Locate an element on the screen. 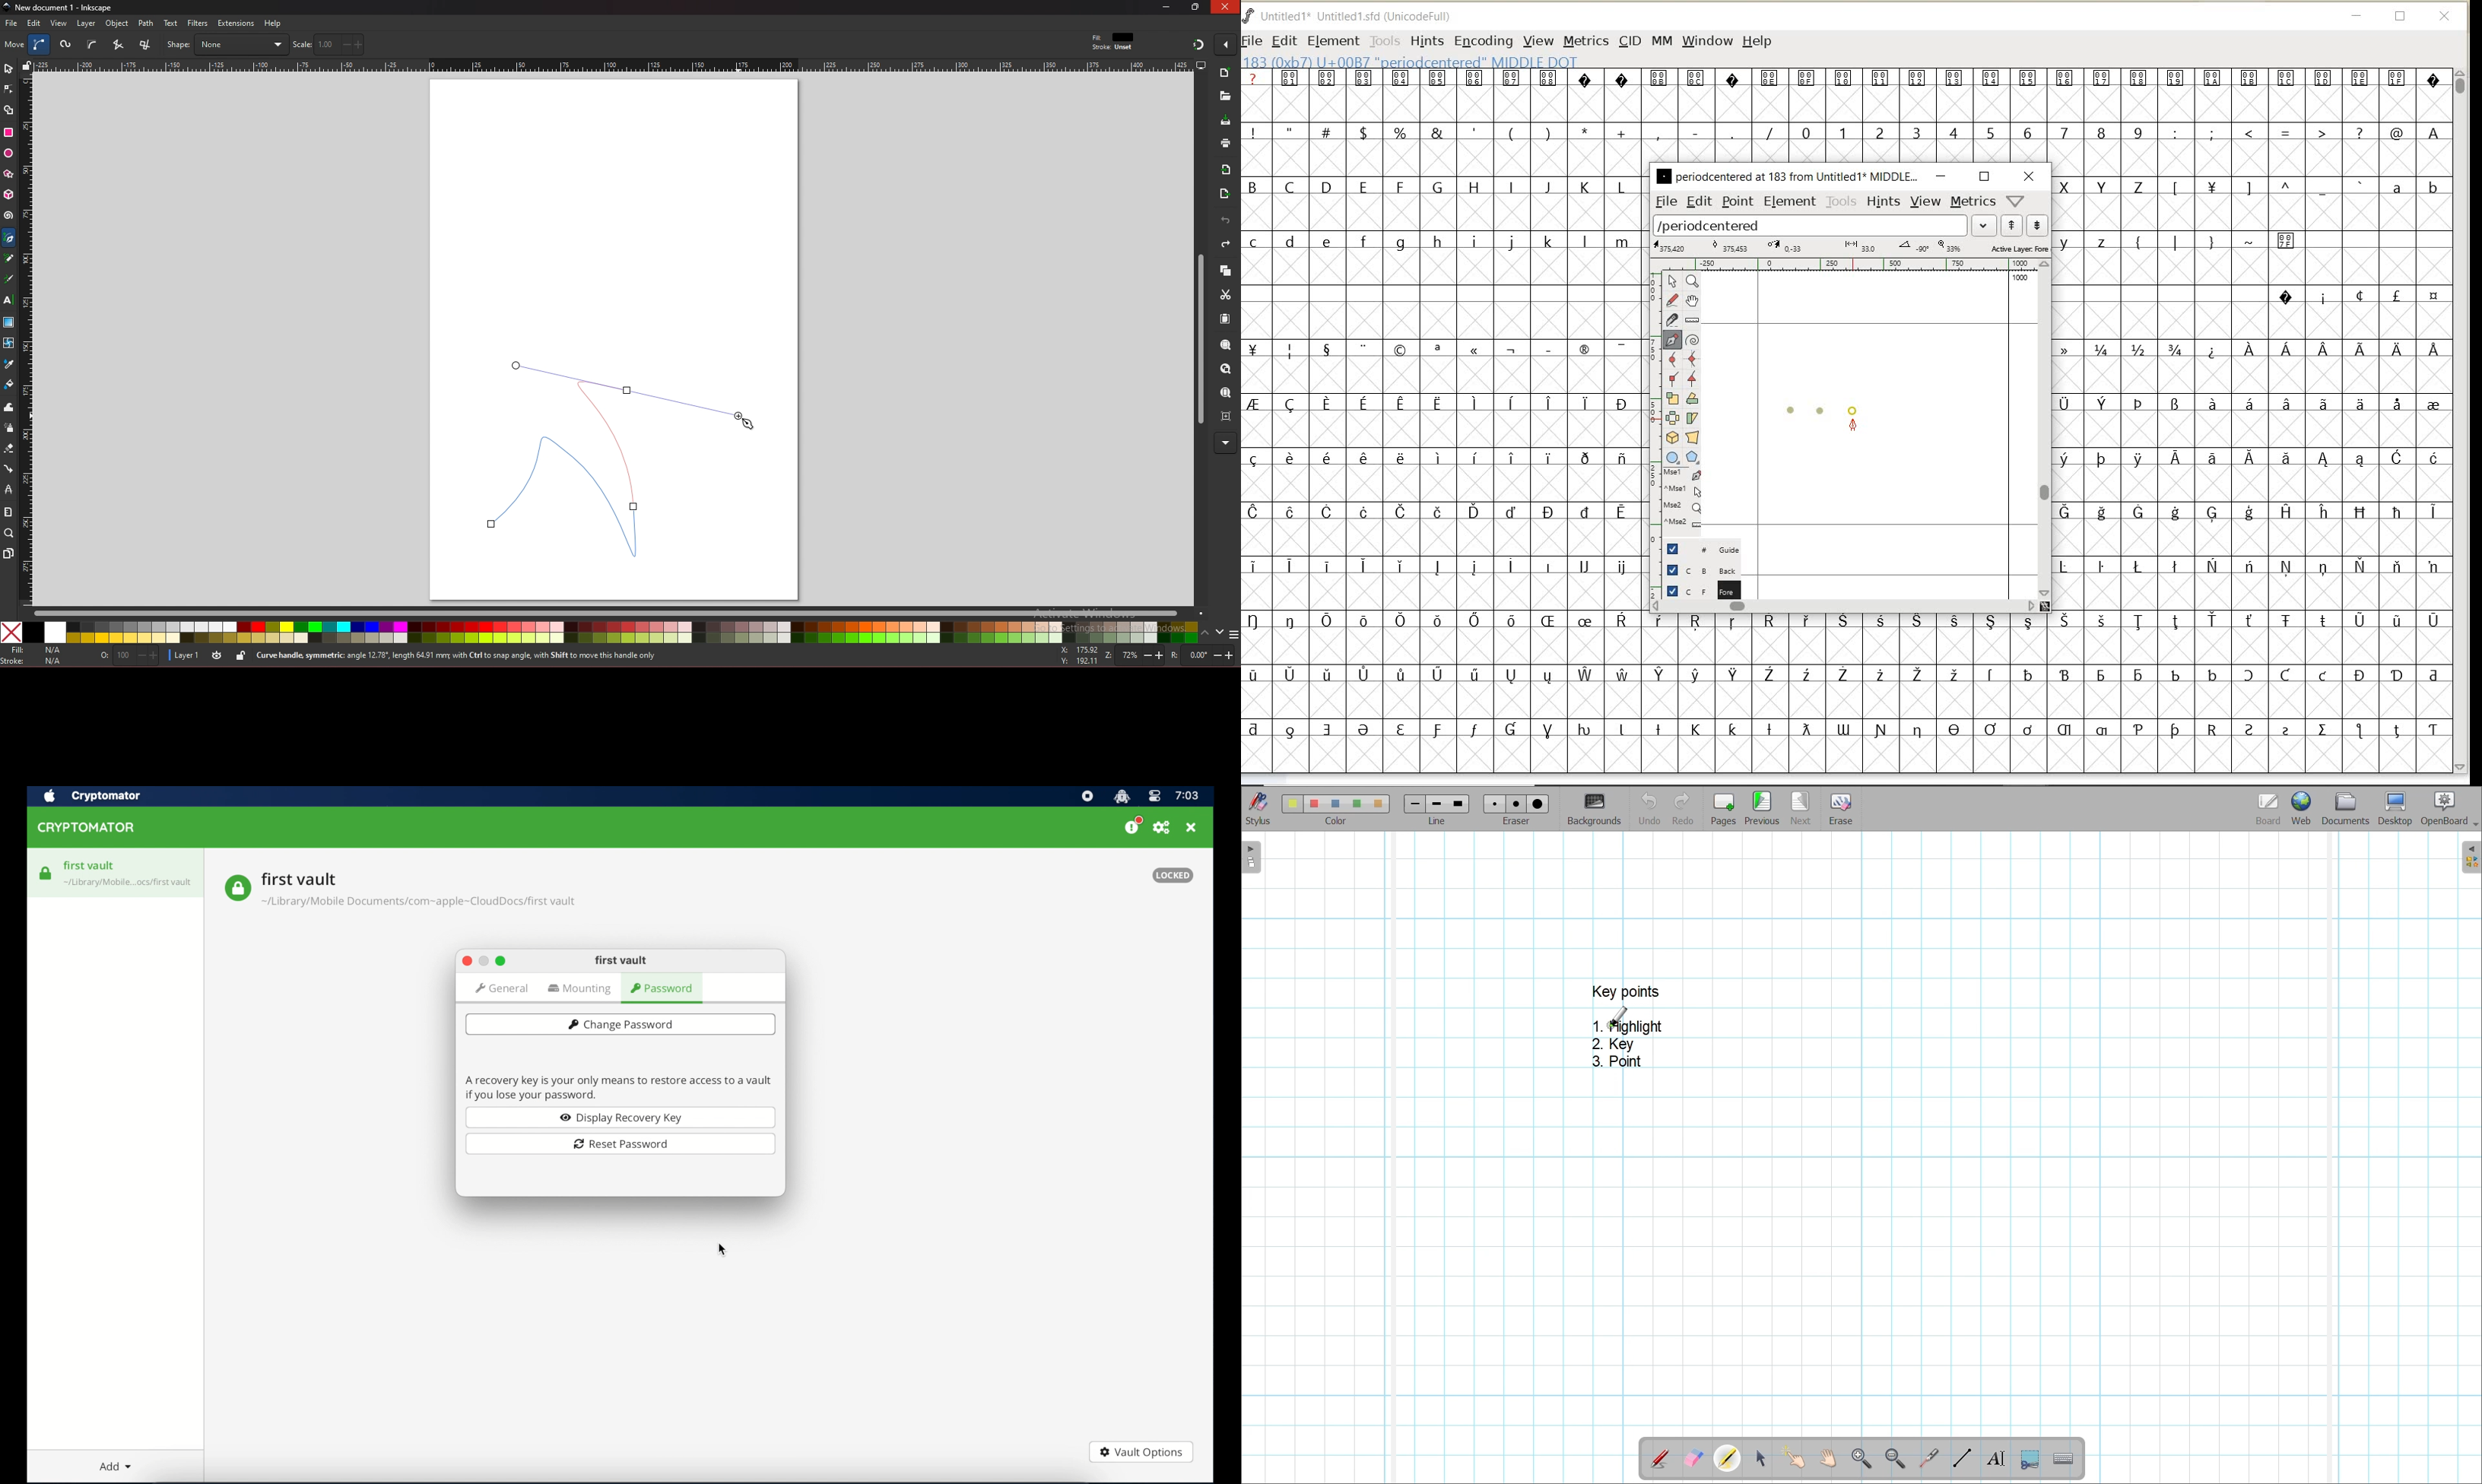  CID is located at coordinates (1630, 43).